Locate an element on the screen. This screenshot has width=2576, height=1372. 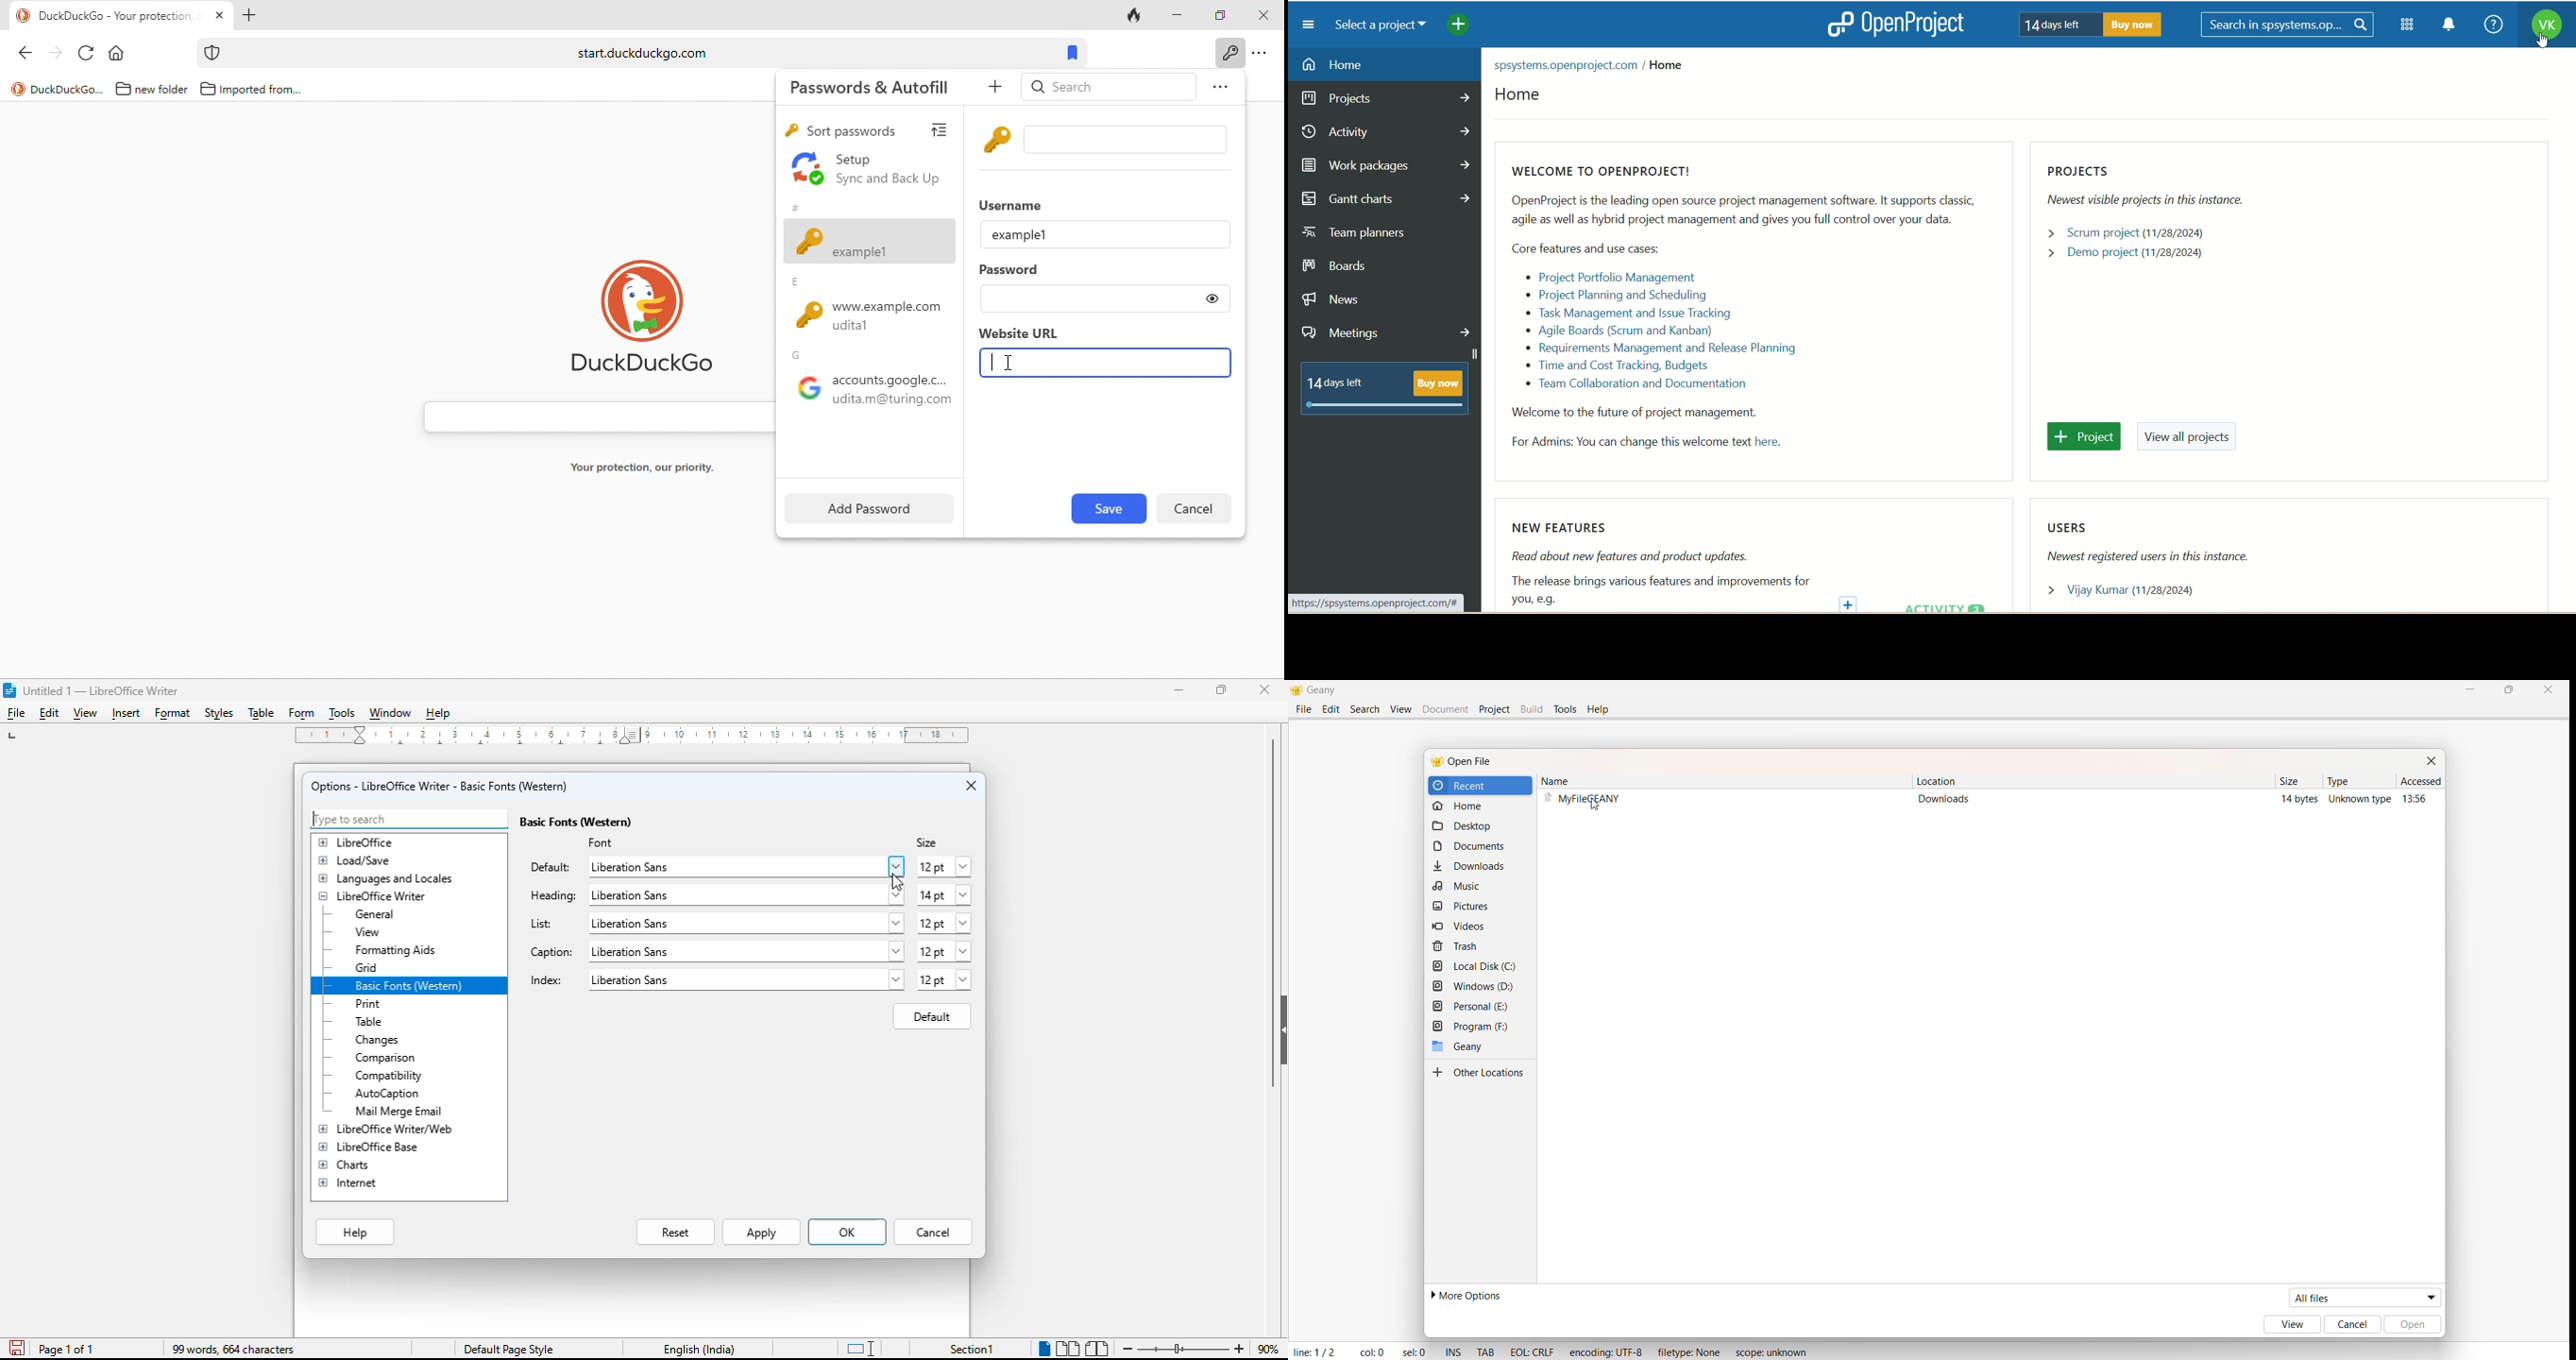
10, 11, 12, 13, 14, 15, 16, 17, 18 is located at coordinates (809, 734).